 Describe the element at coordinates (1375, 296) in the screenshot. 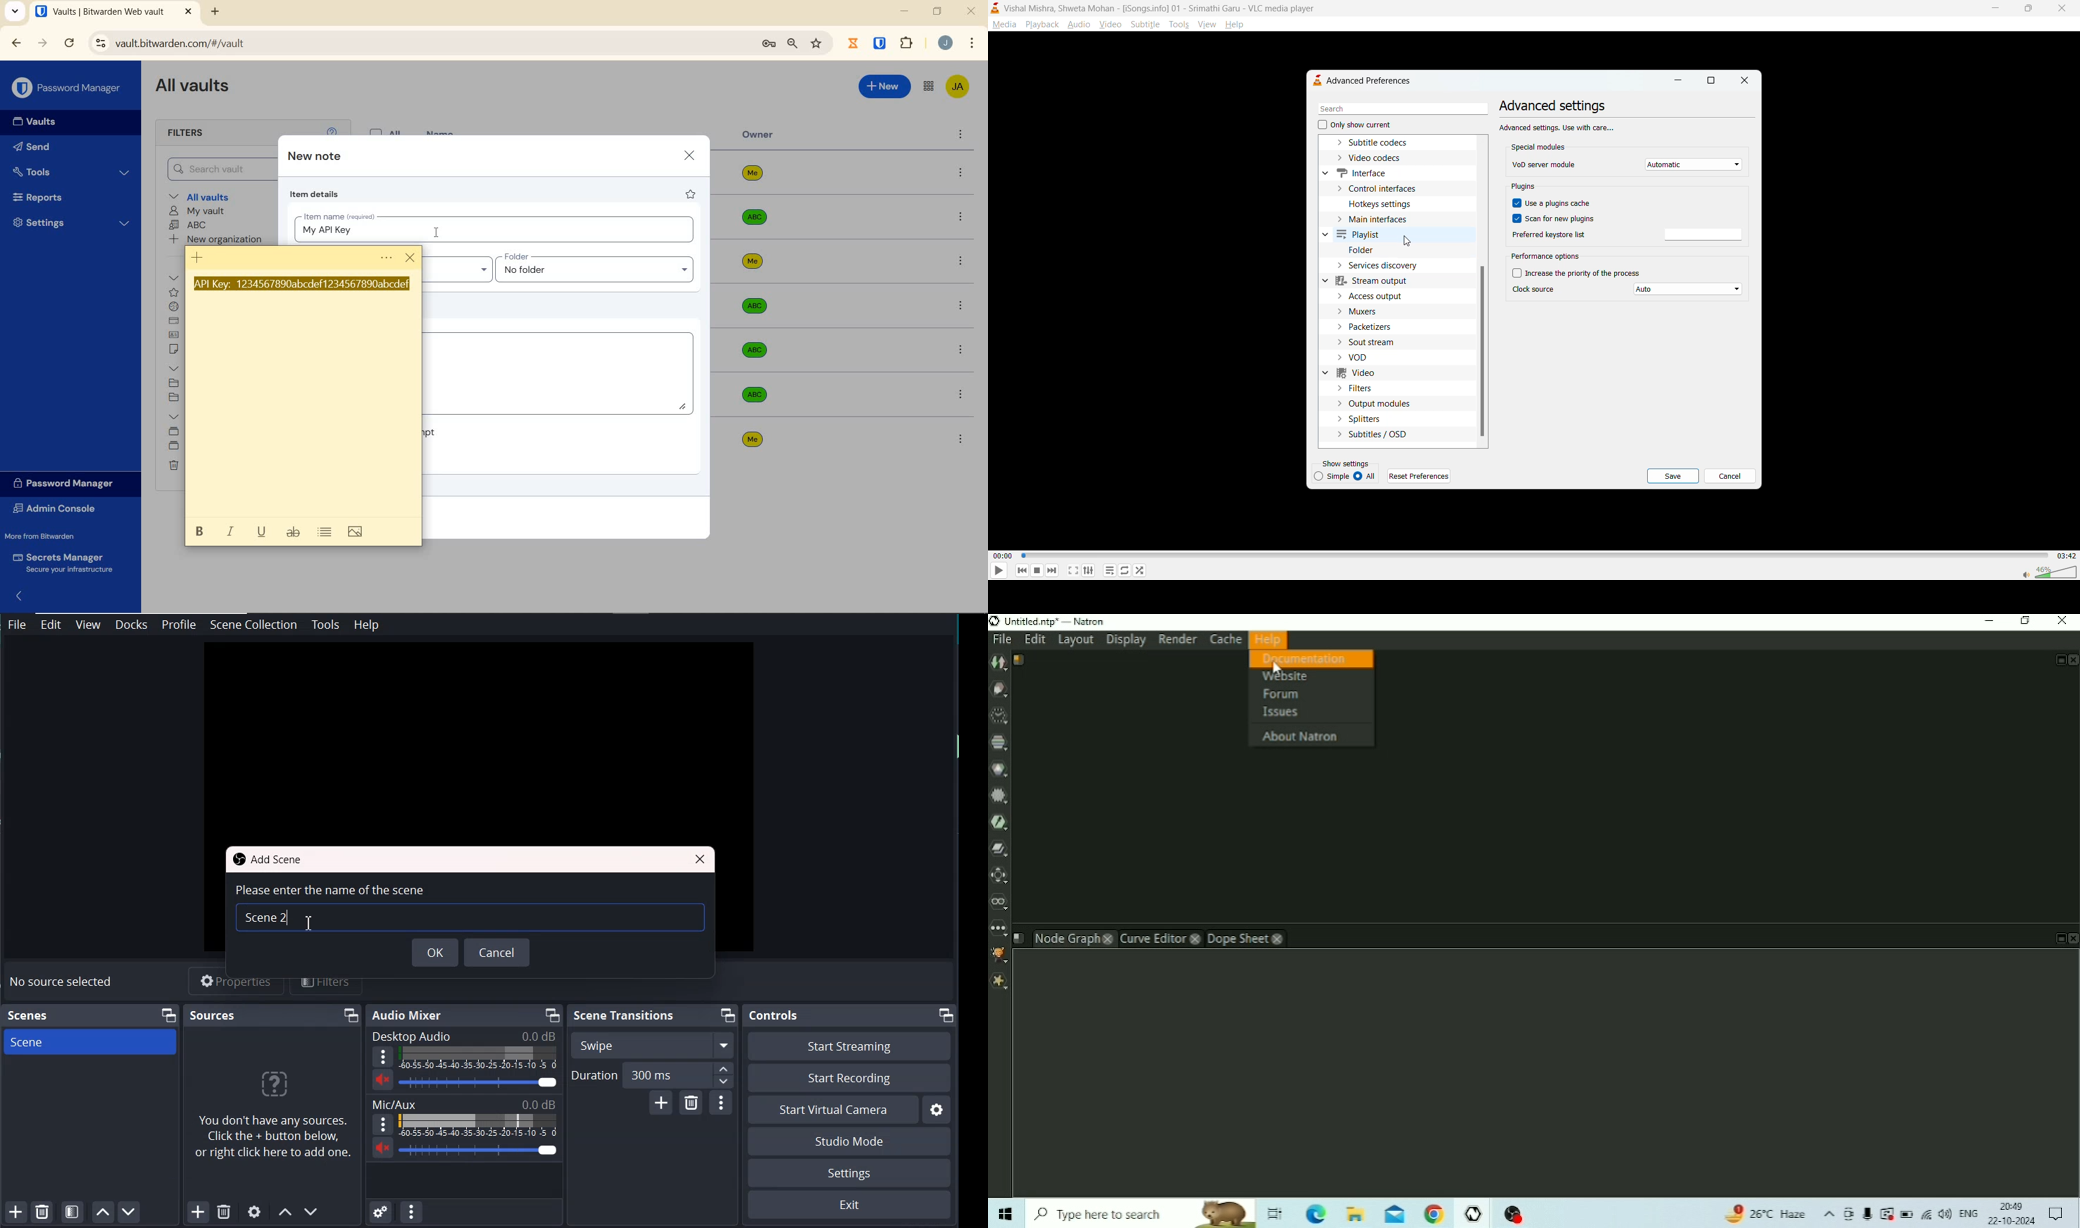

I see `access output` at that location.